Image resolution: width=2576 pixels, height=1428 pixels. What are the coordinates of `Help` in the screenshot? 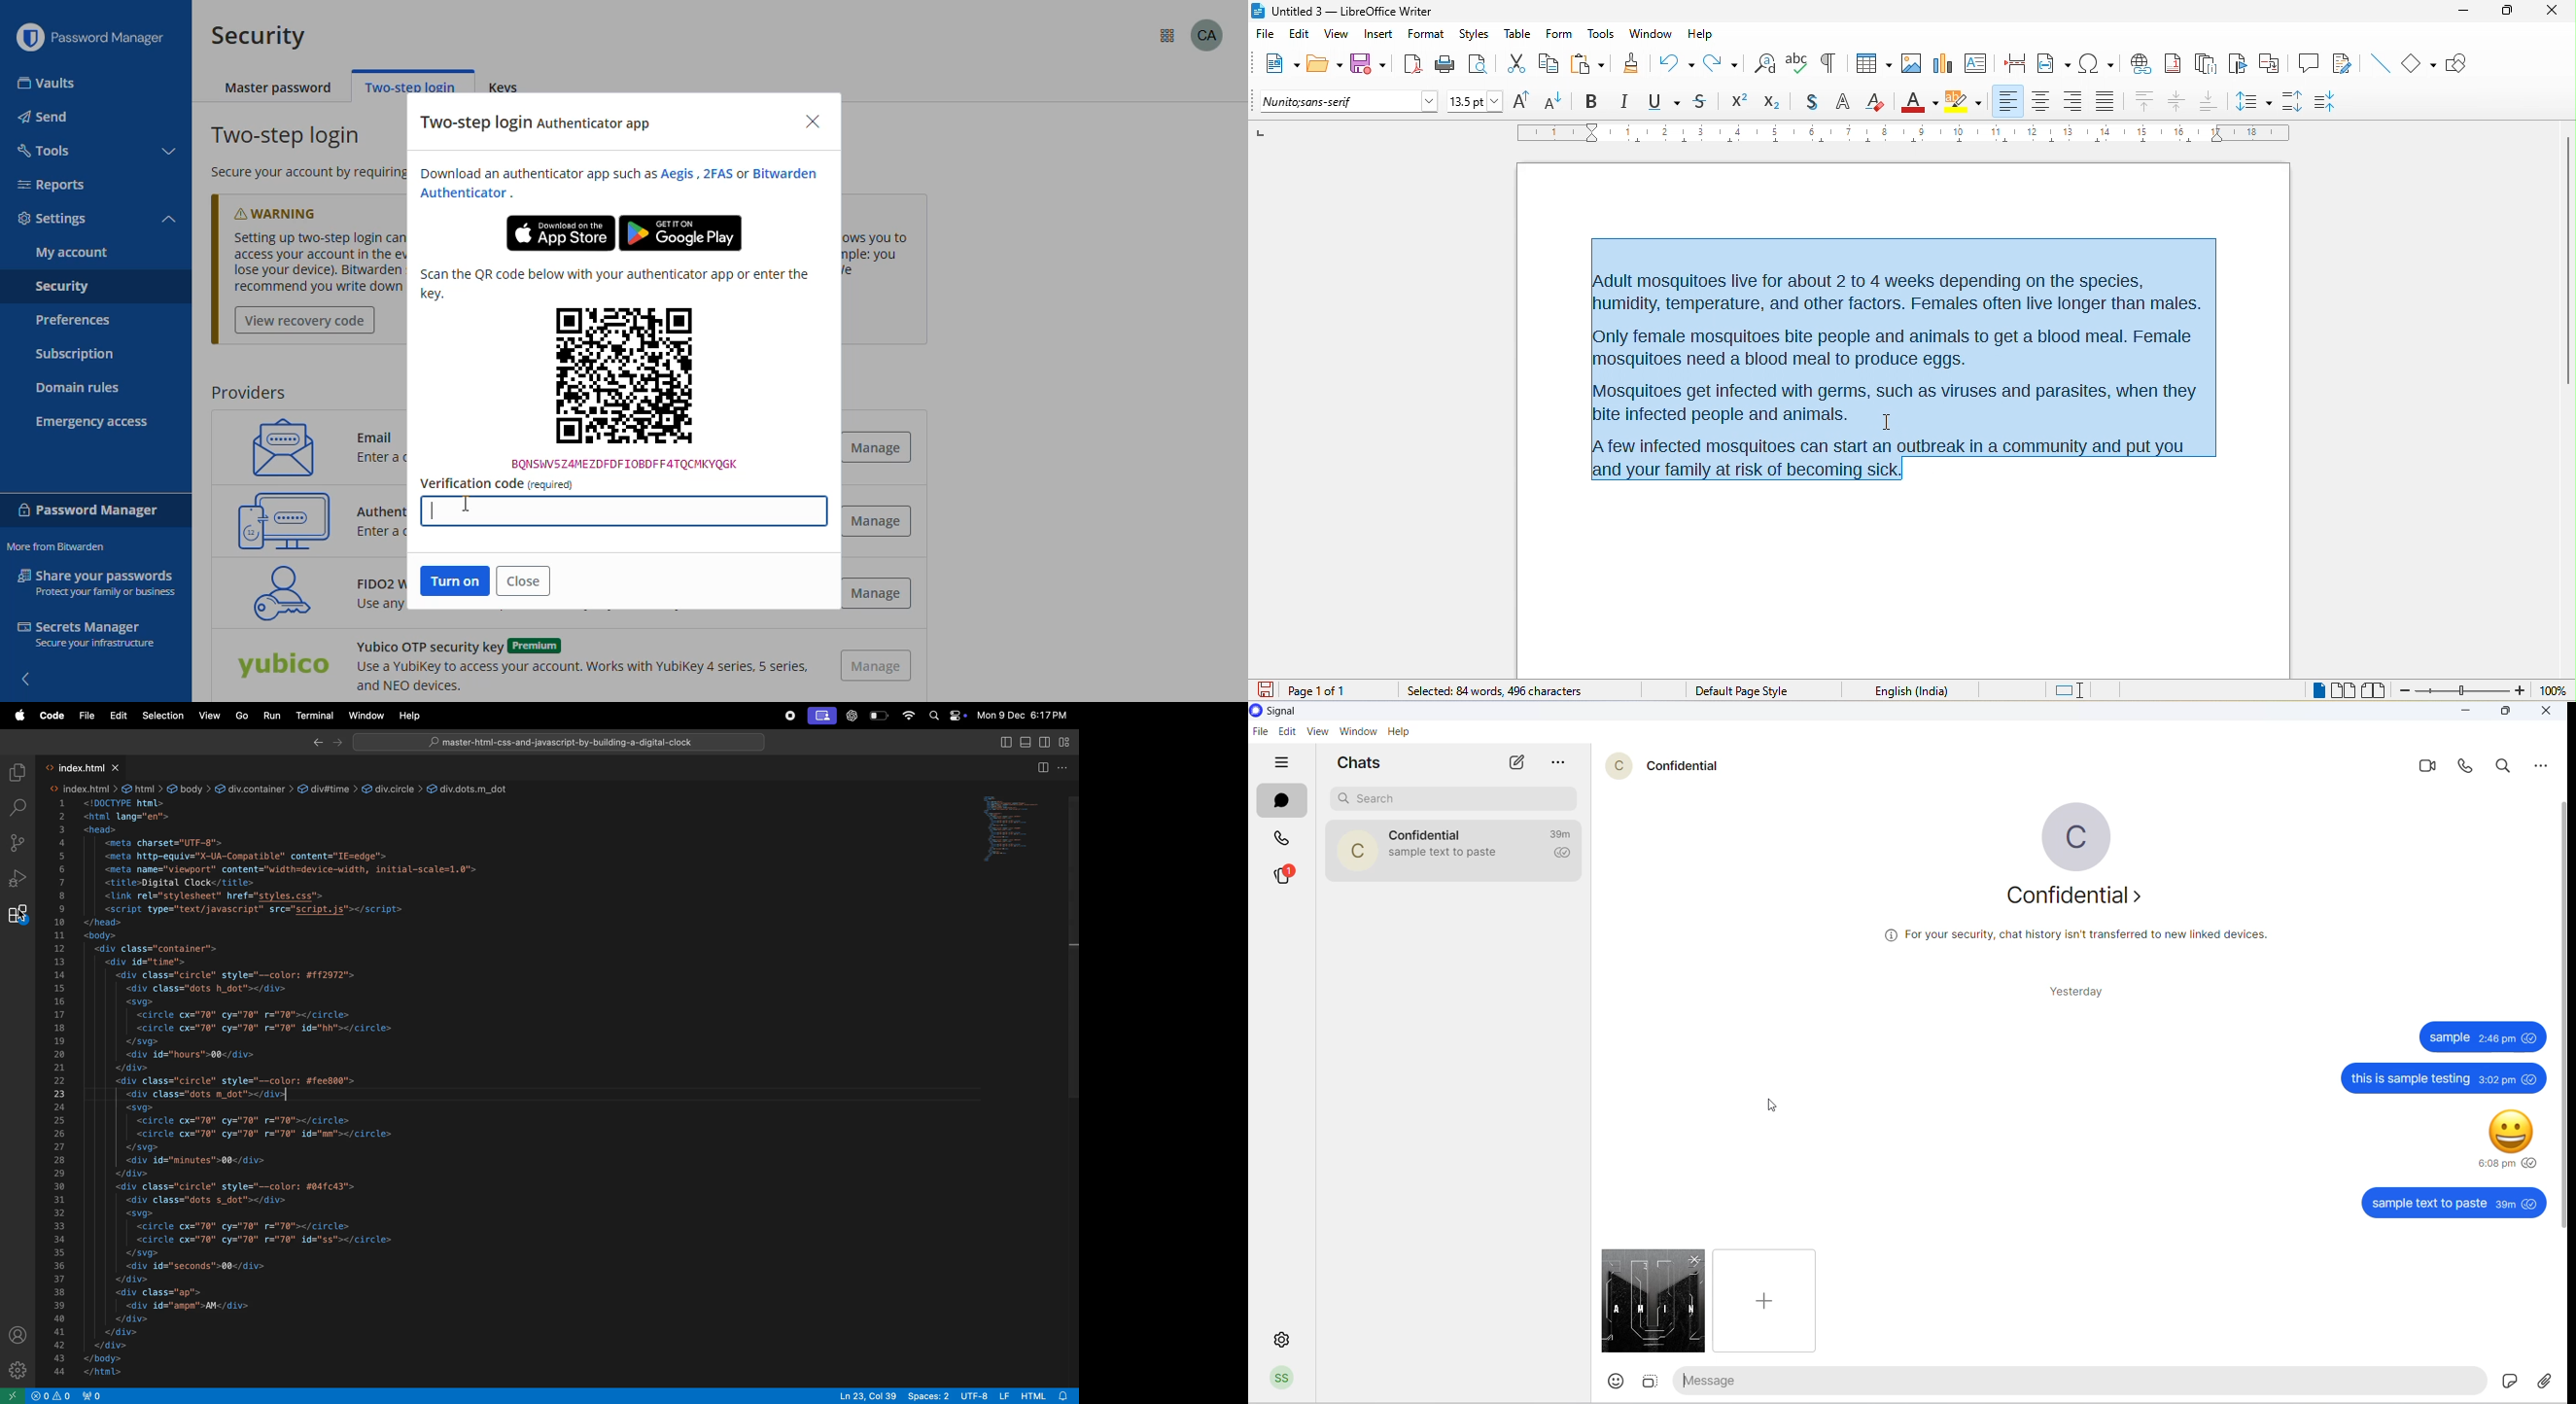 It's located at (1400, 732).